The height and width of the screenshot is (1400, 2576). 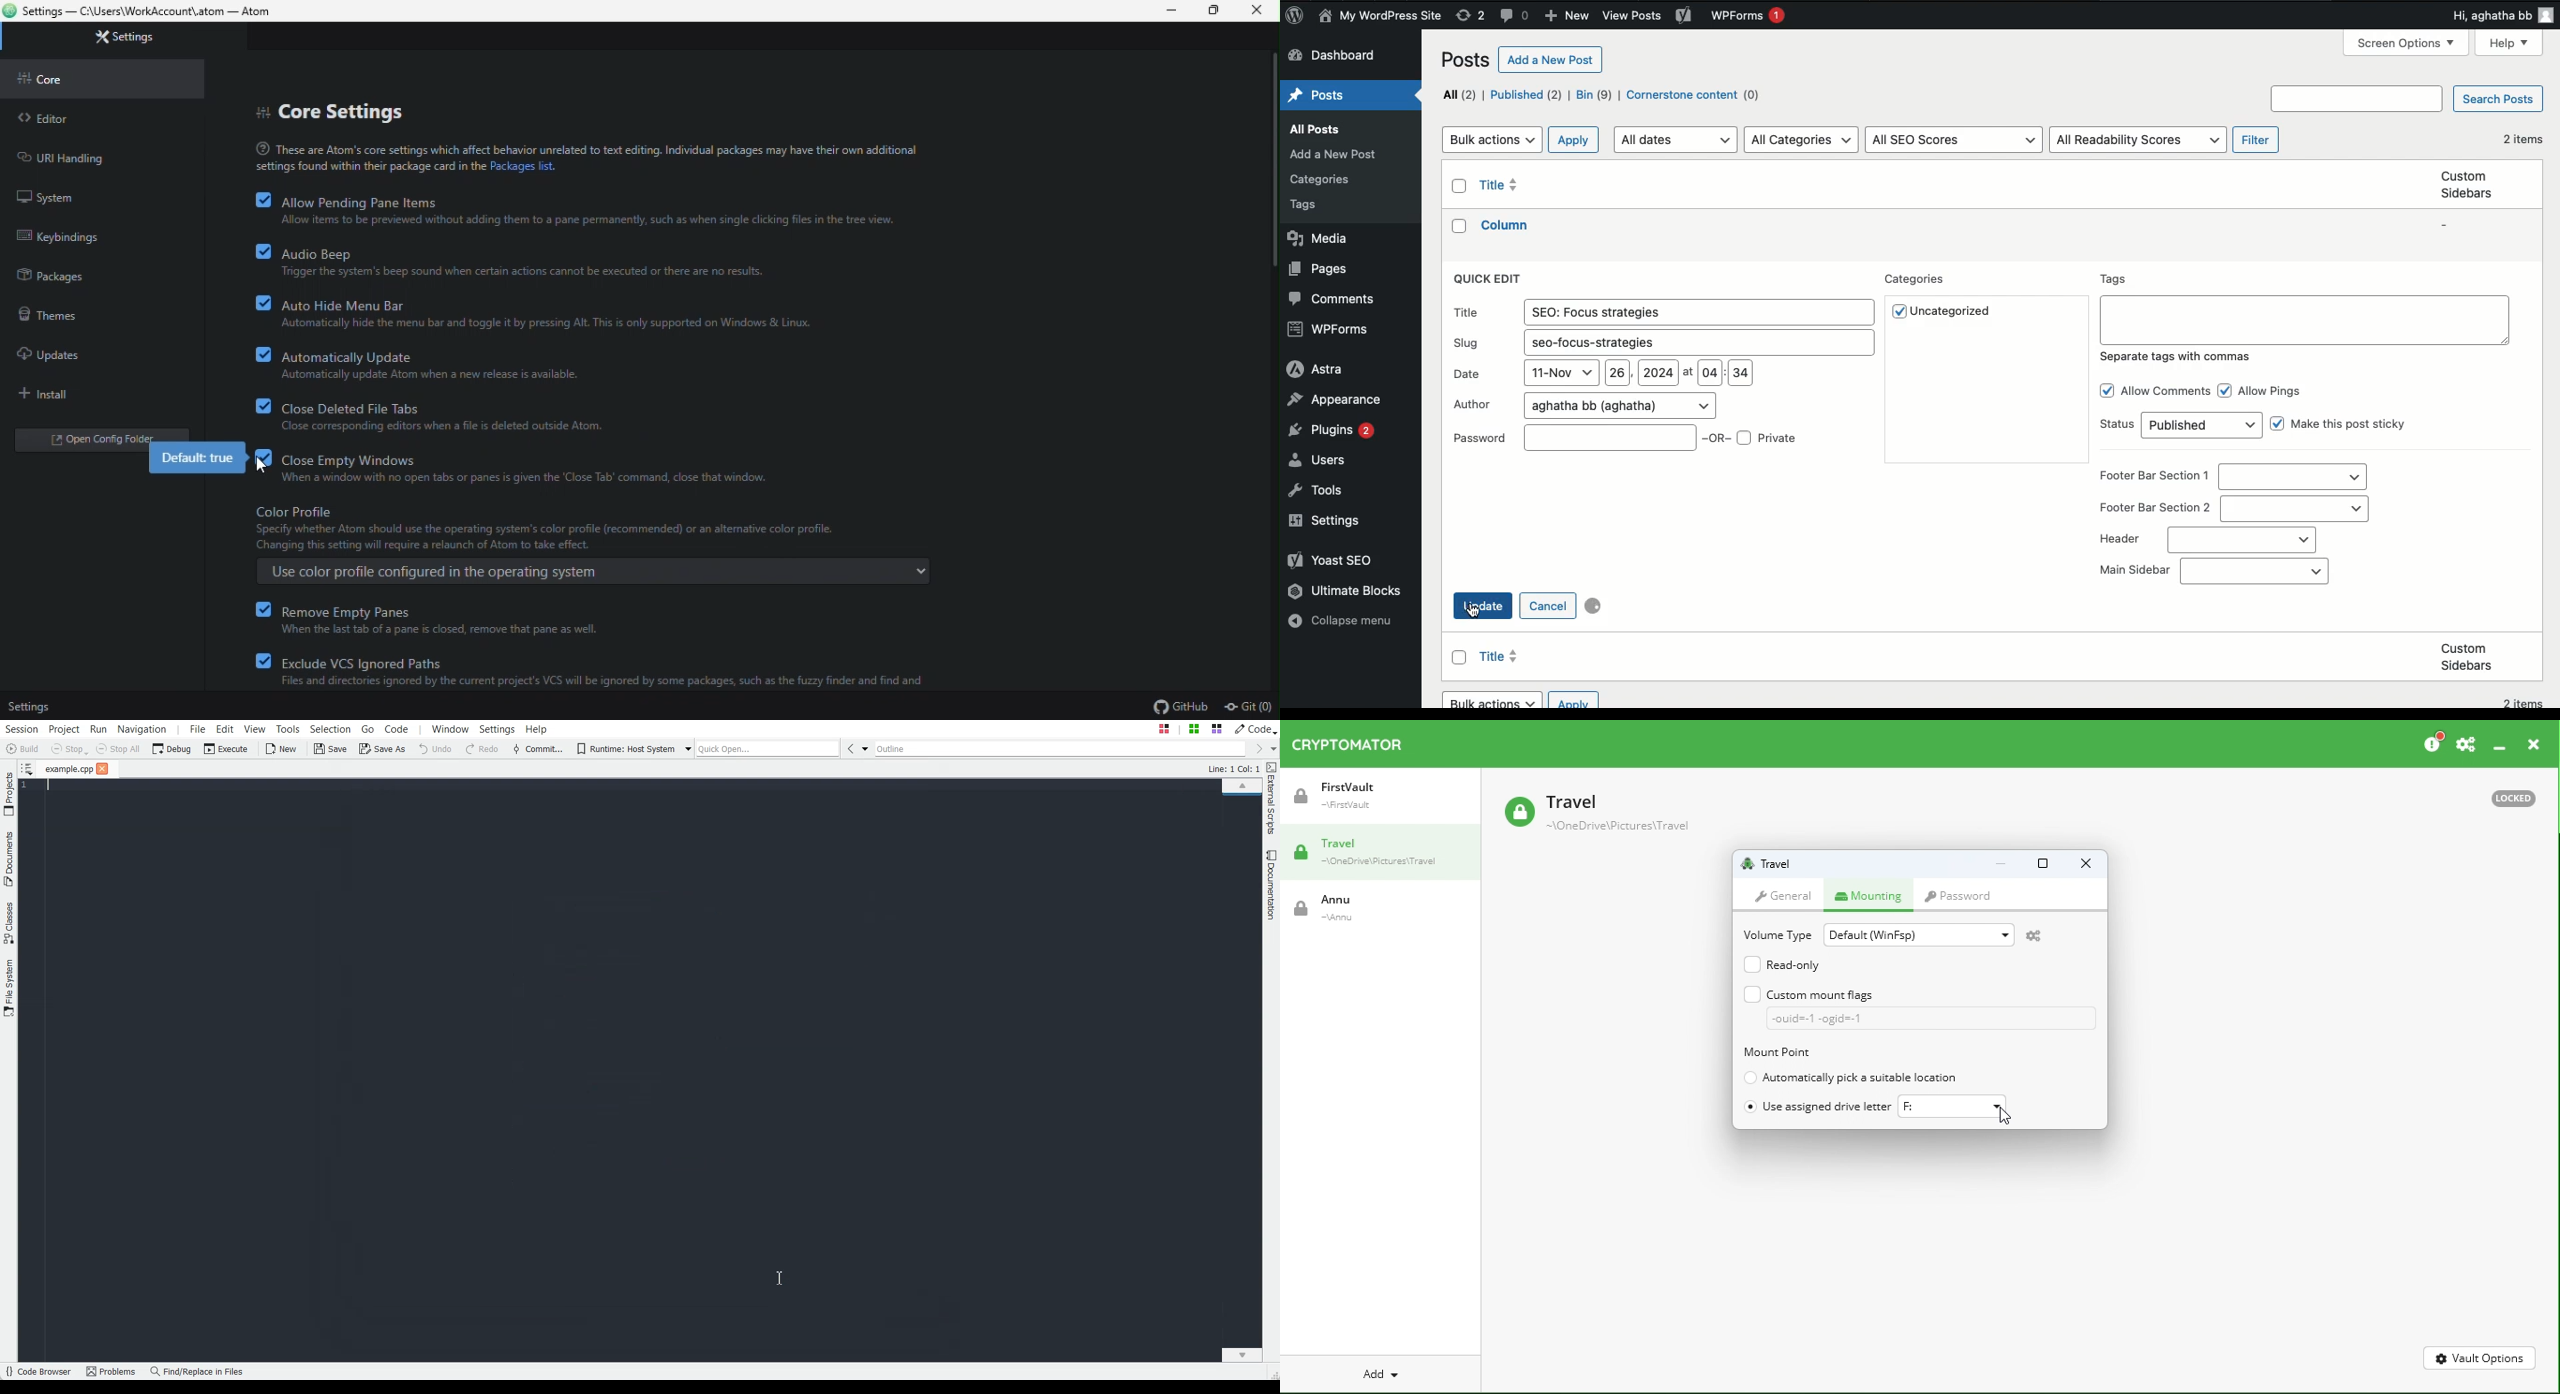 I want to click on Make this post sticky, so click(x=2353, y=426).